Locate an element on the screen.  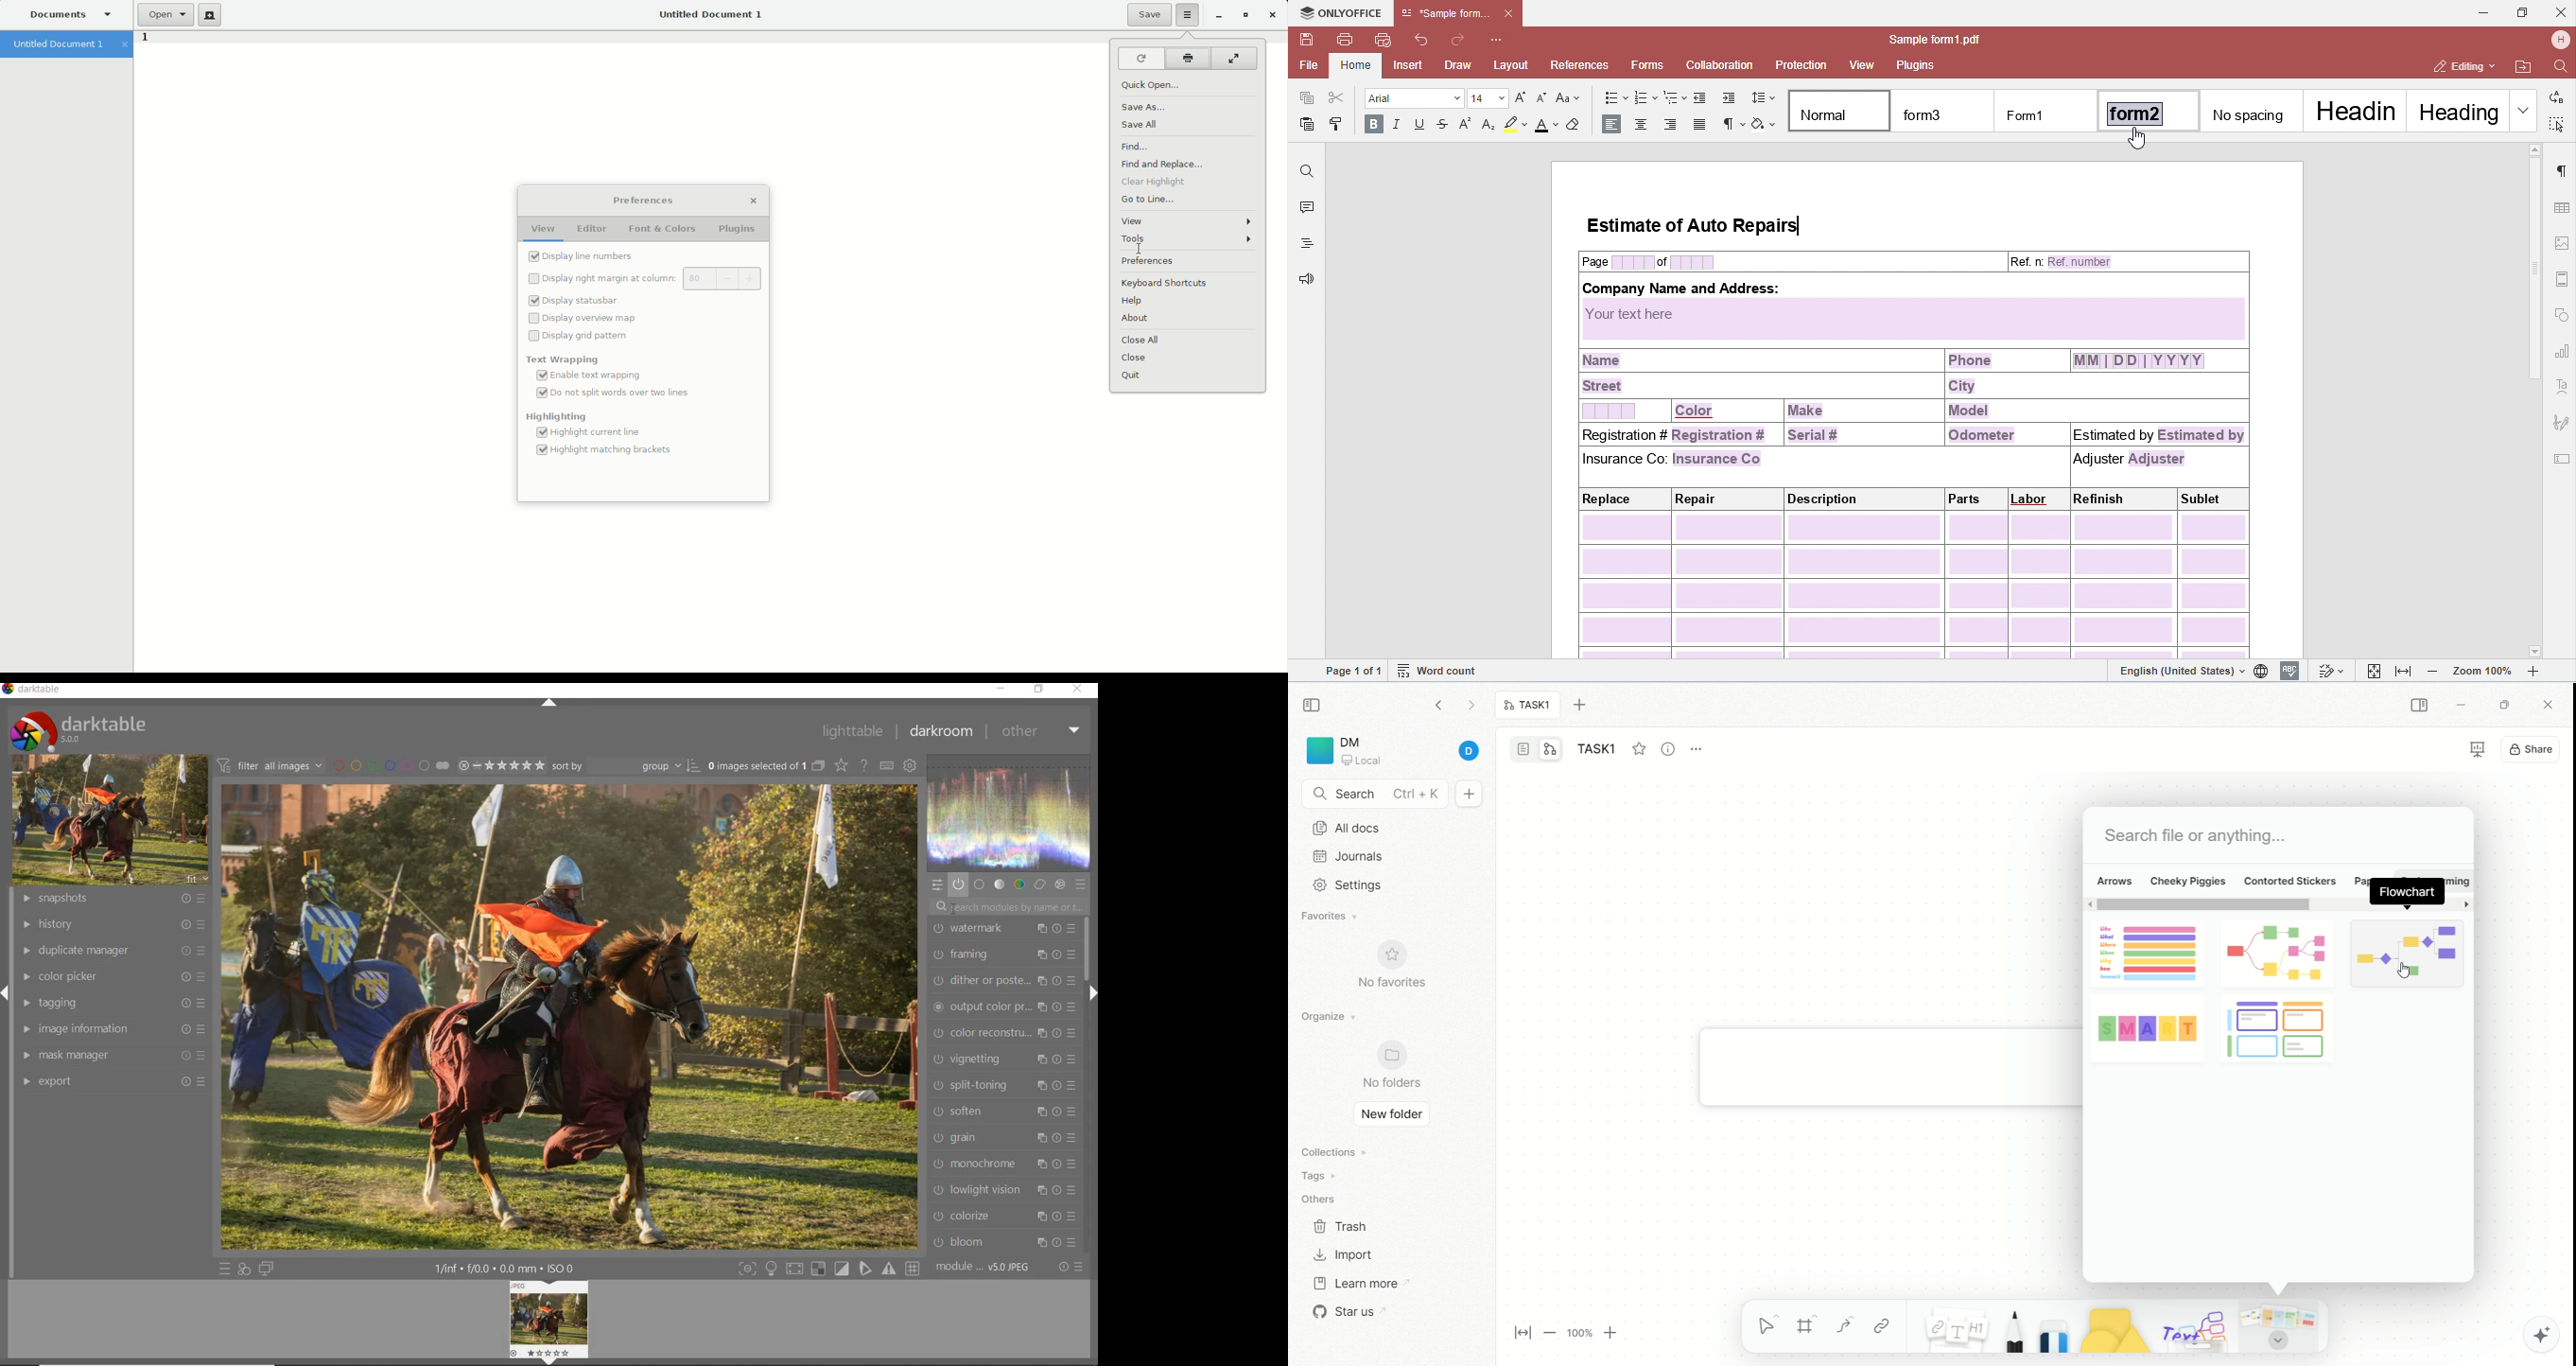
watermark is located at coordinates (1004, 930).